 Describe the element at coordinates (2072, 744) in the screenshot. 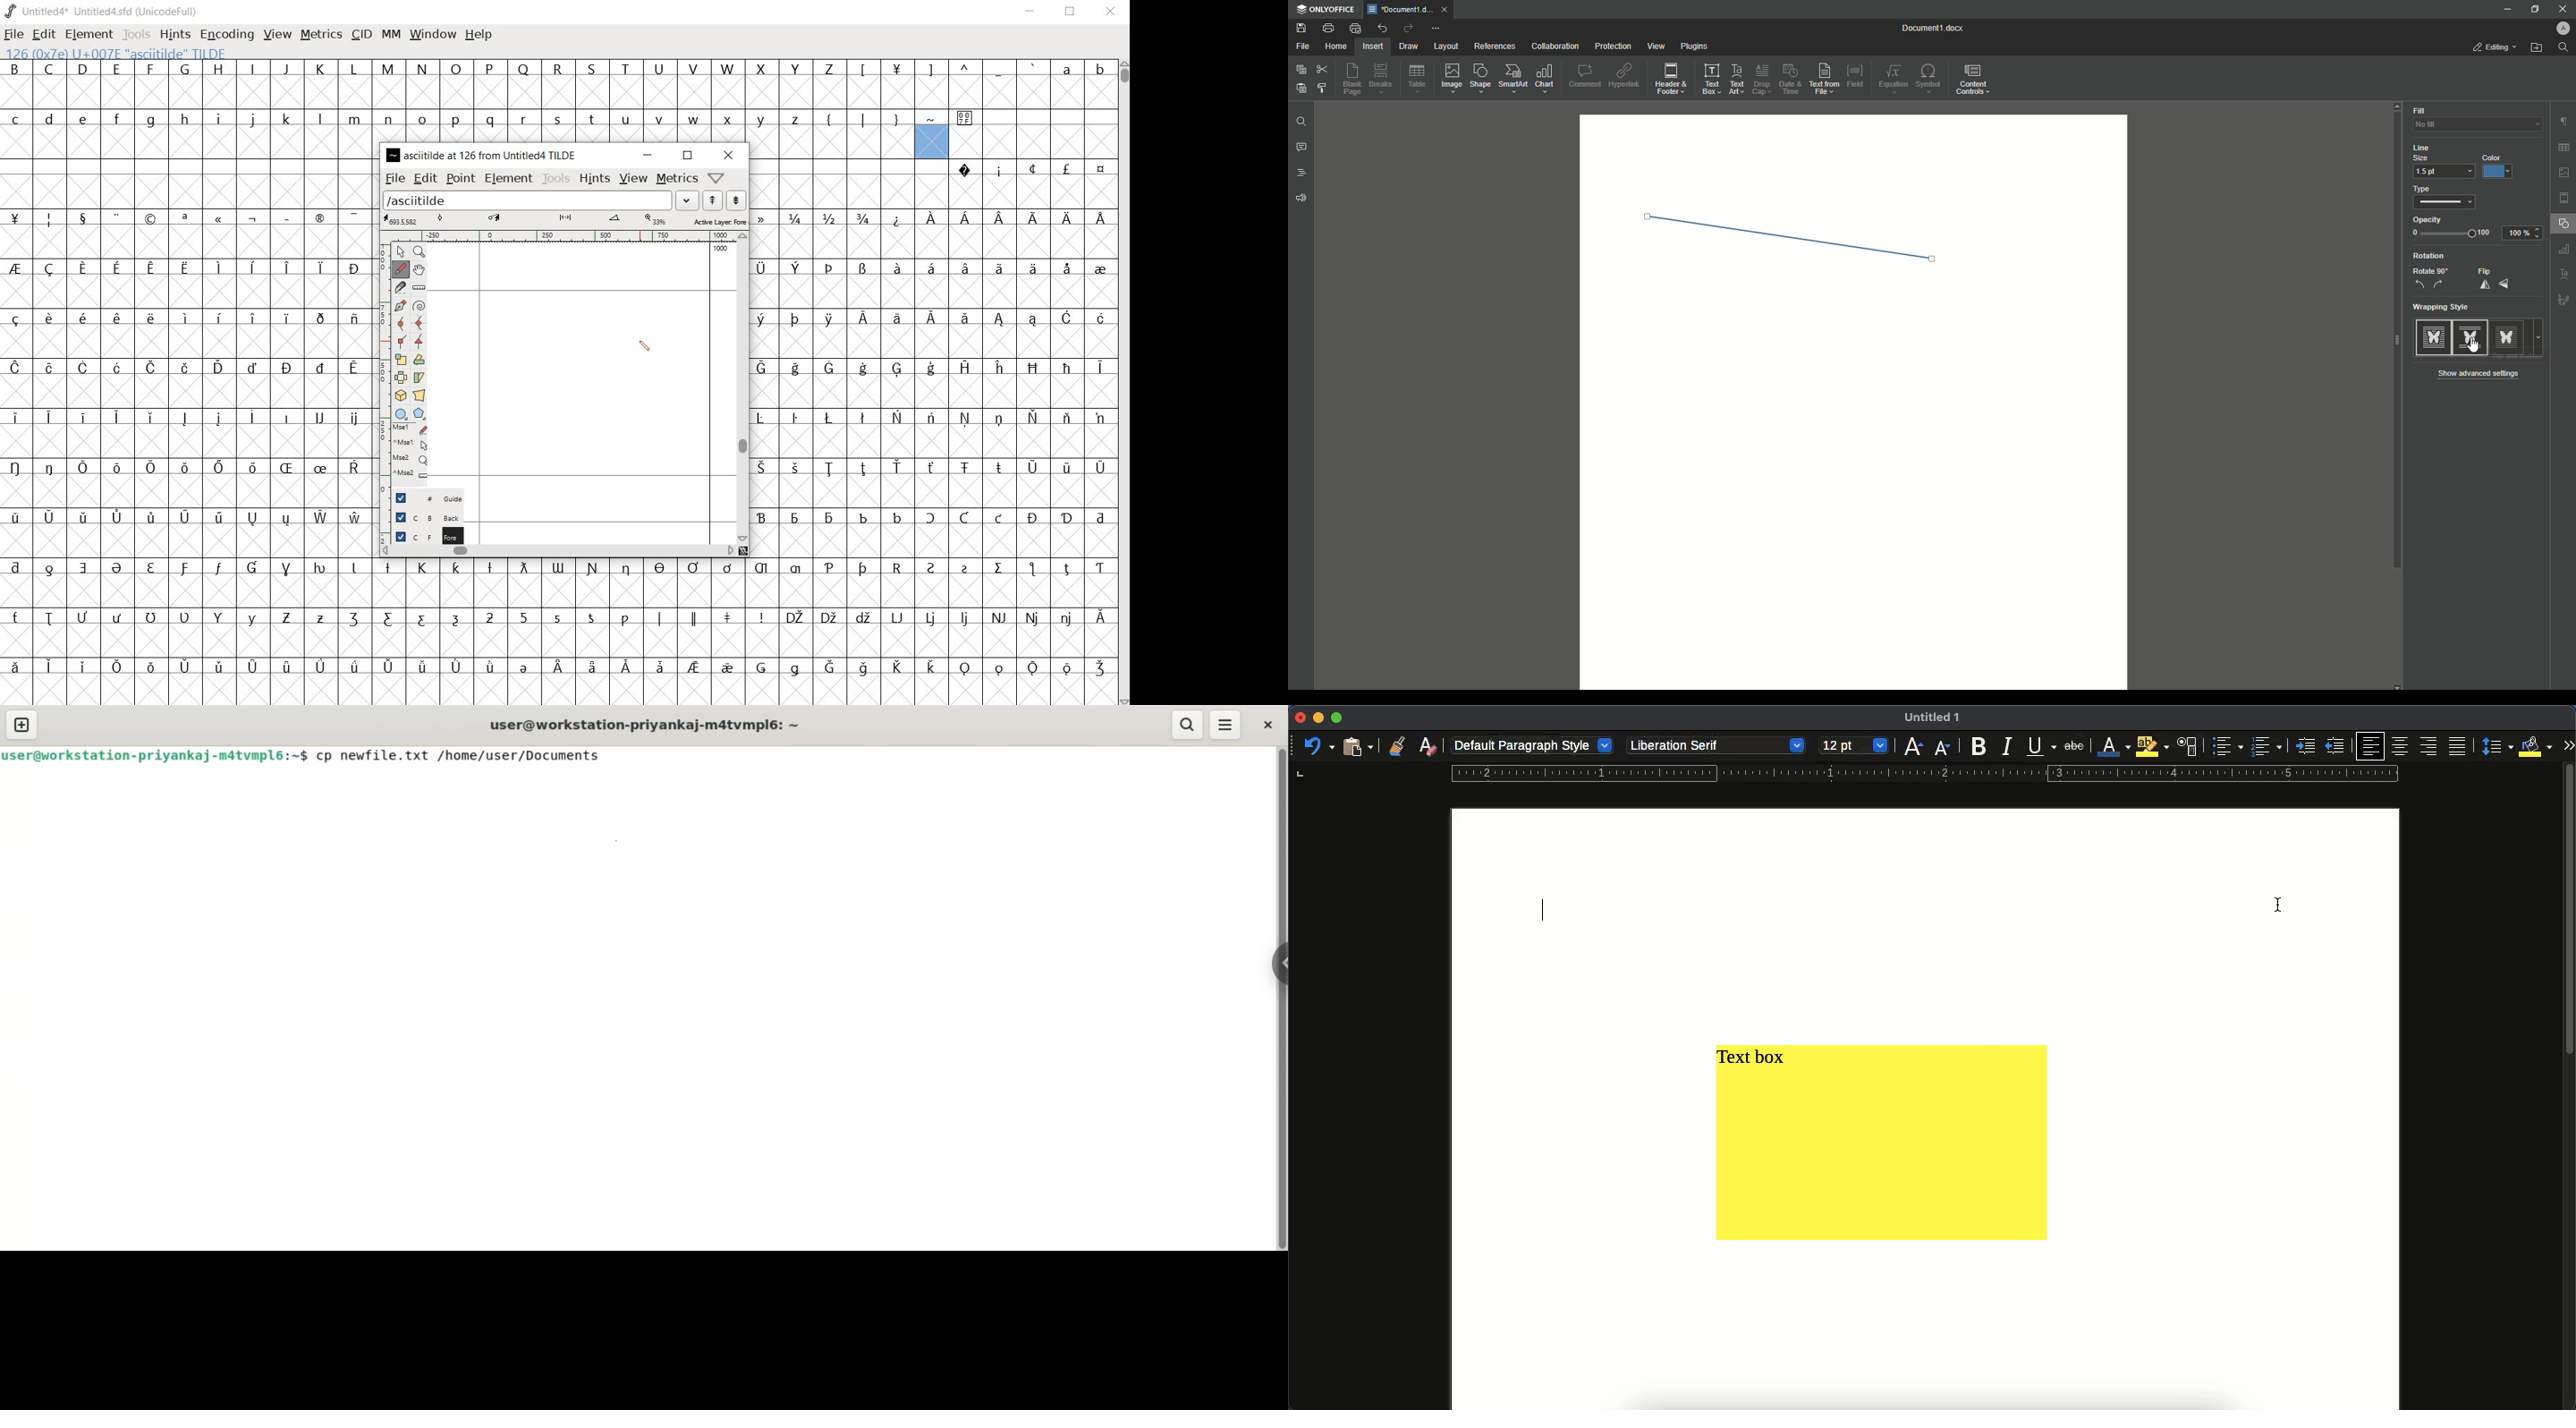

I see `strikethrough ` at that location.